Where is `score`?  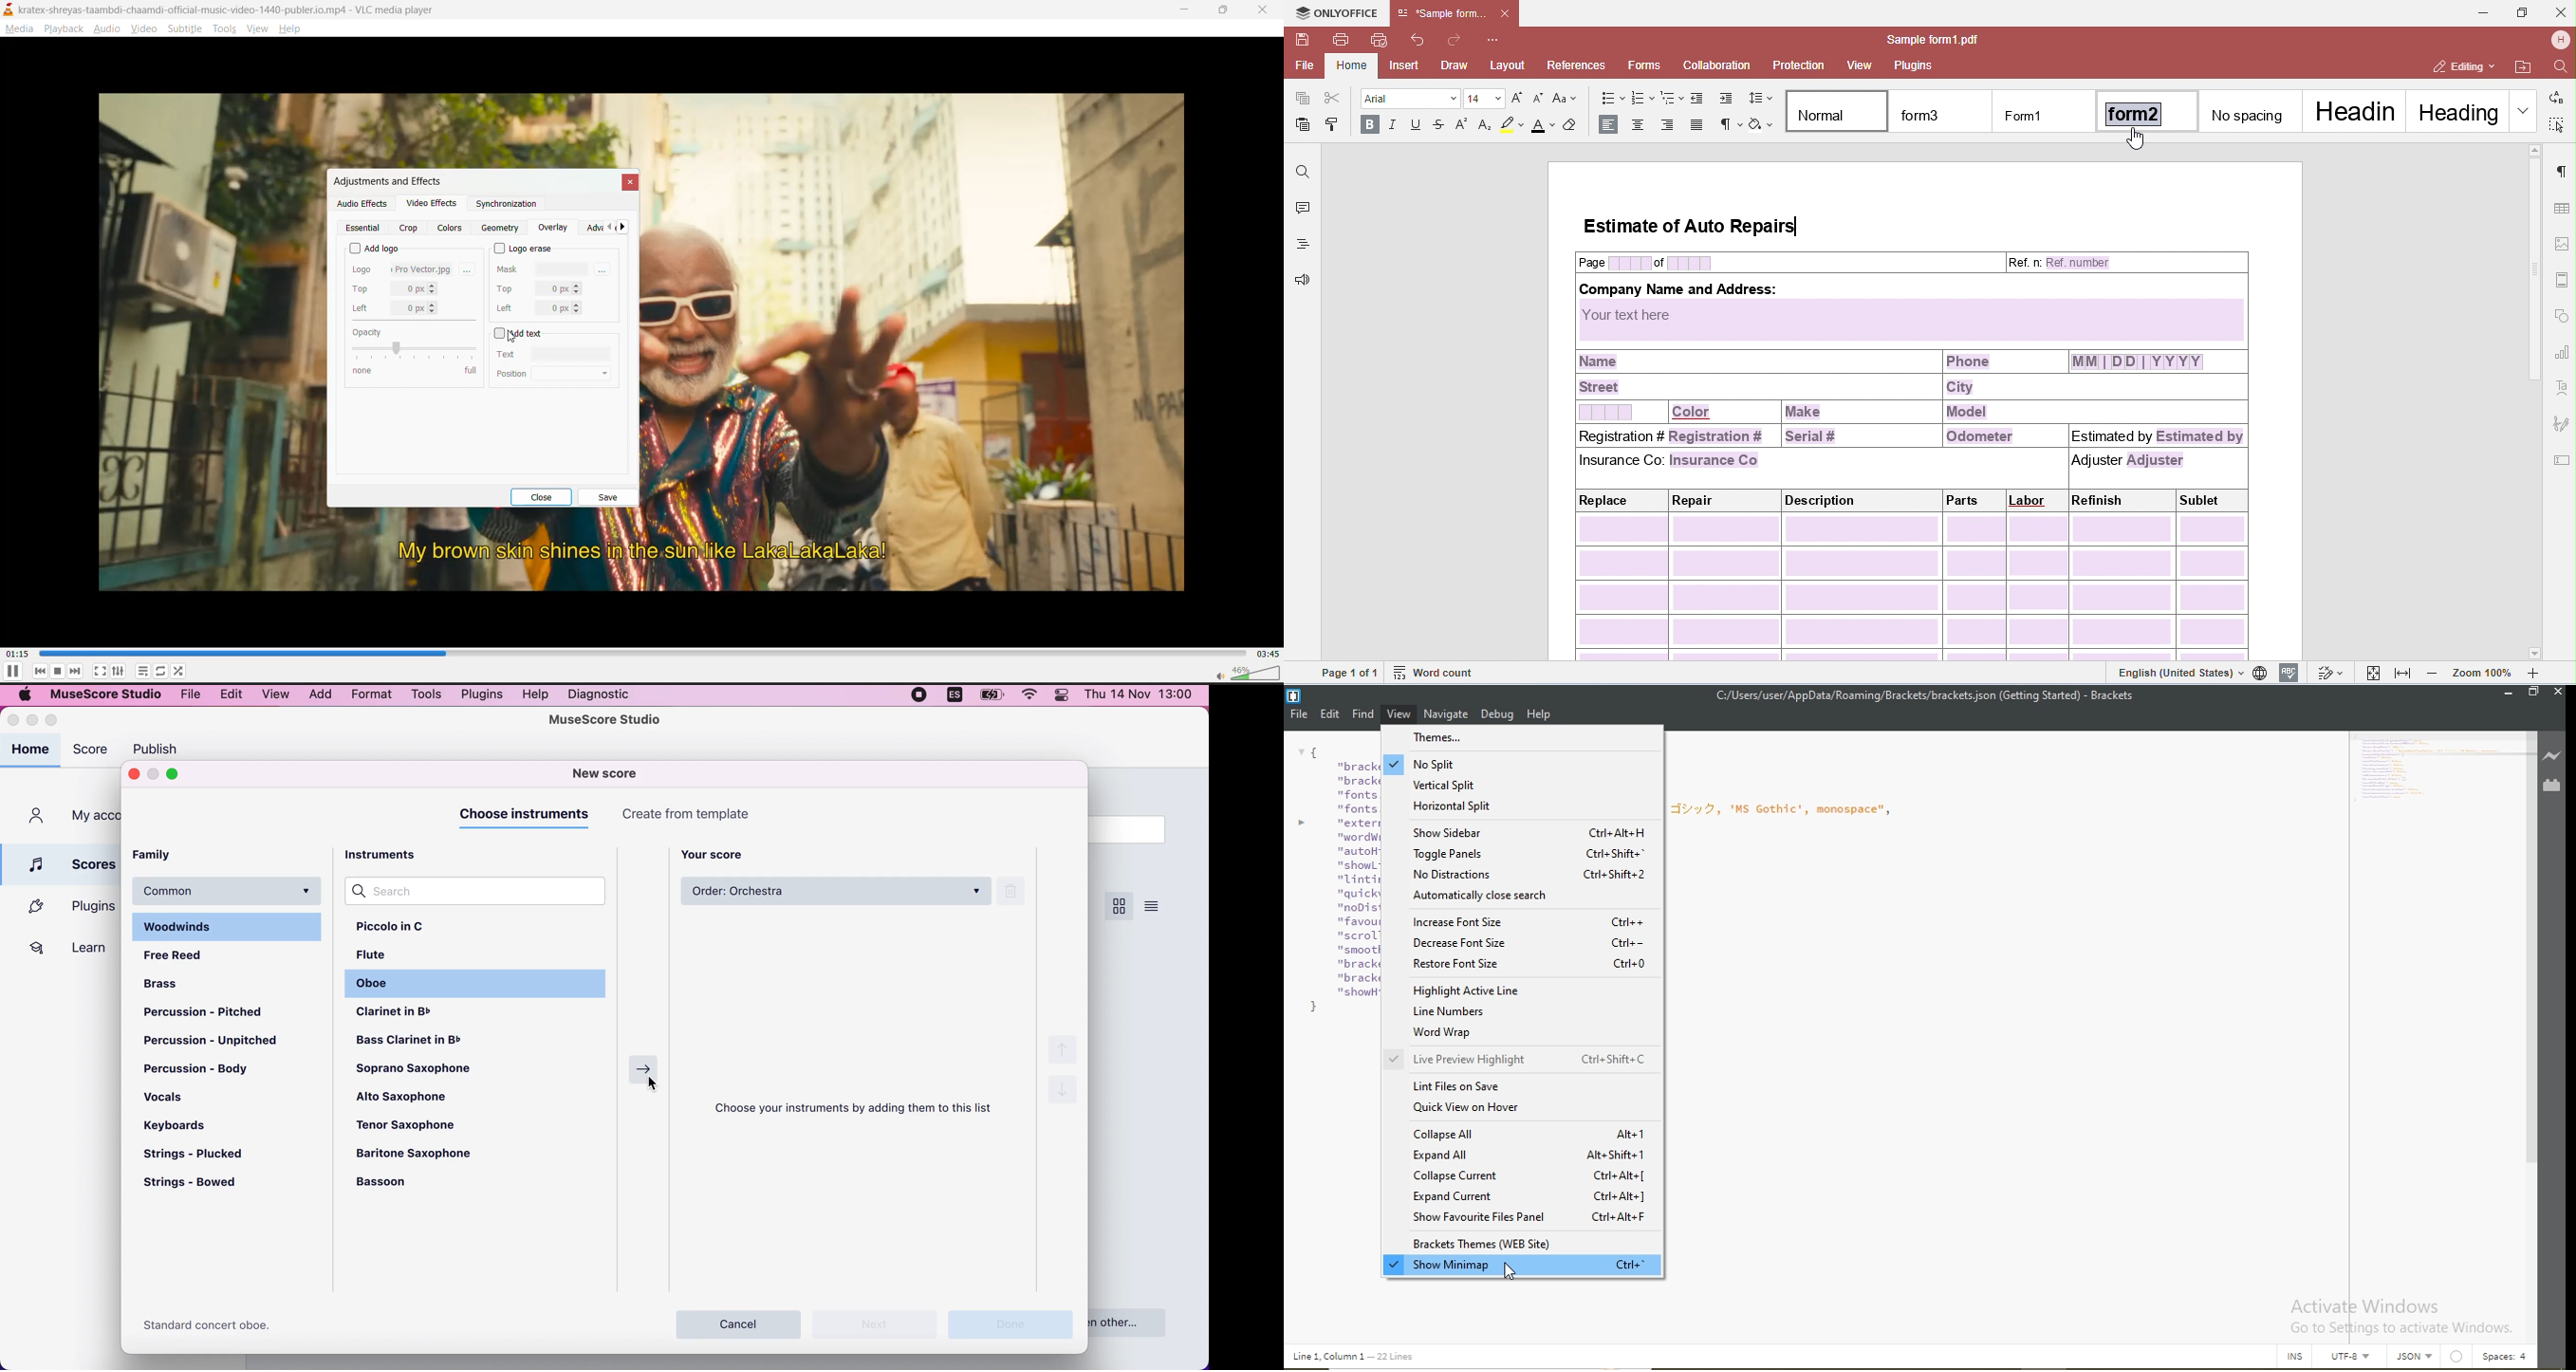 score is located at coordinates (93, 753).